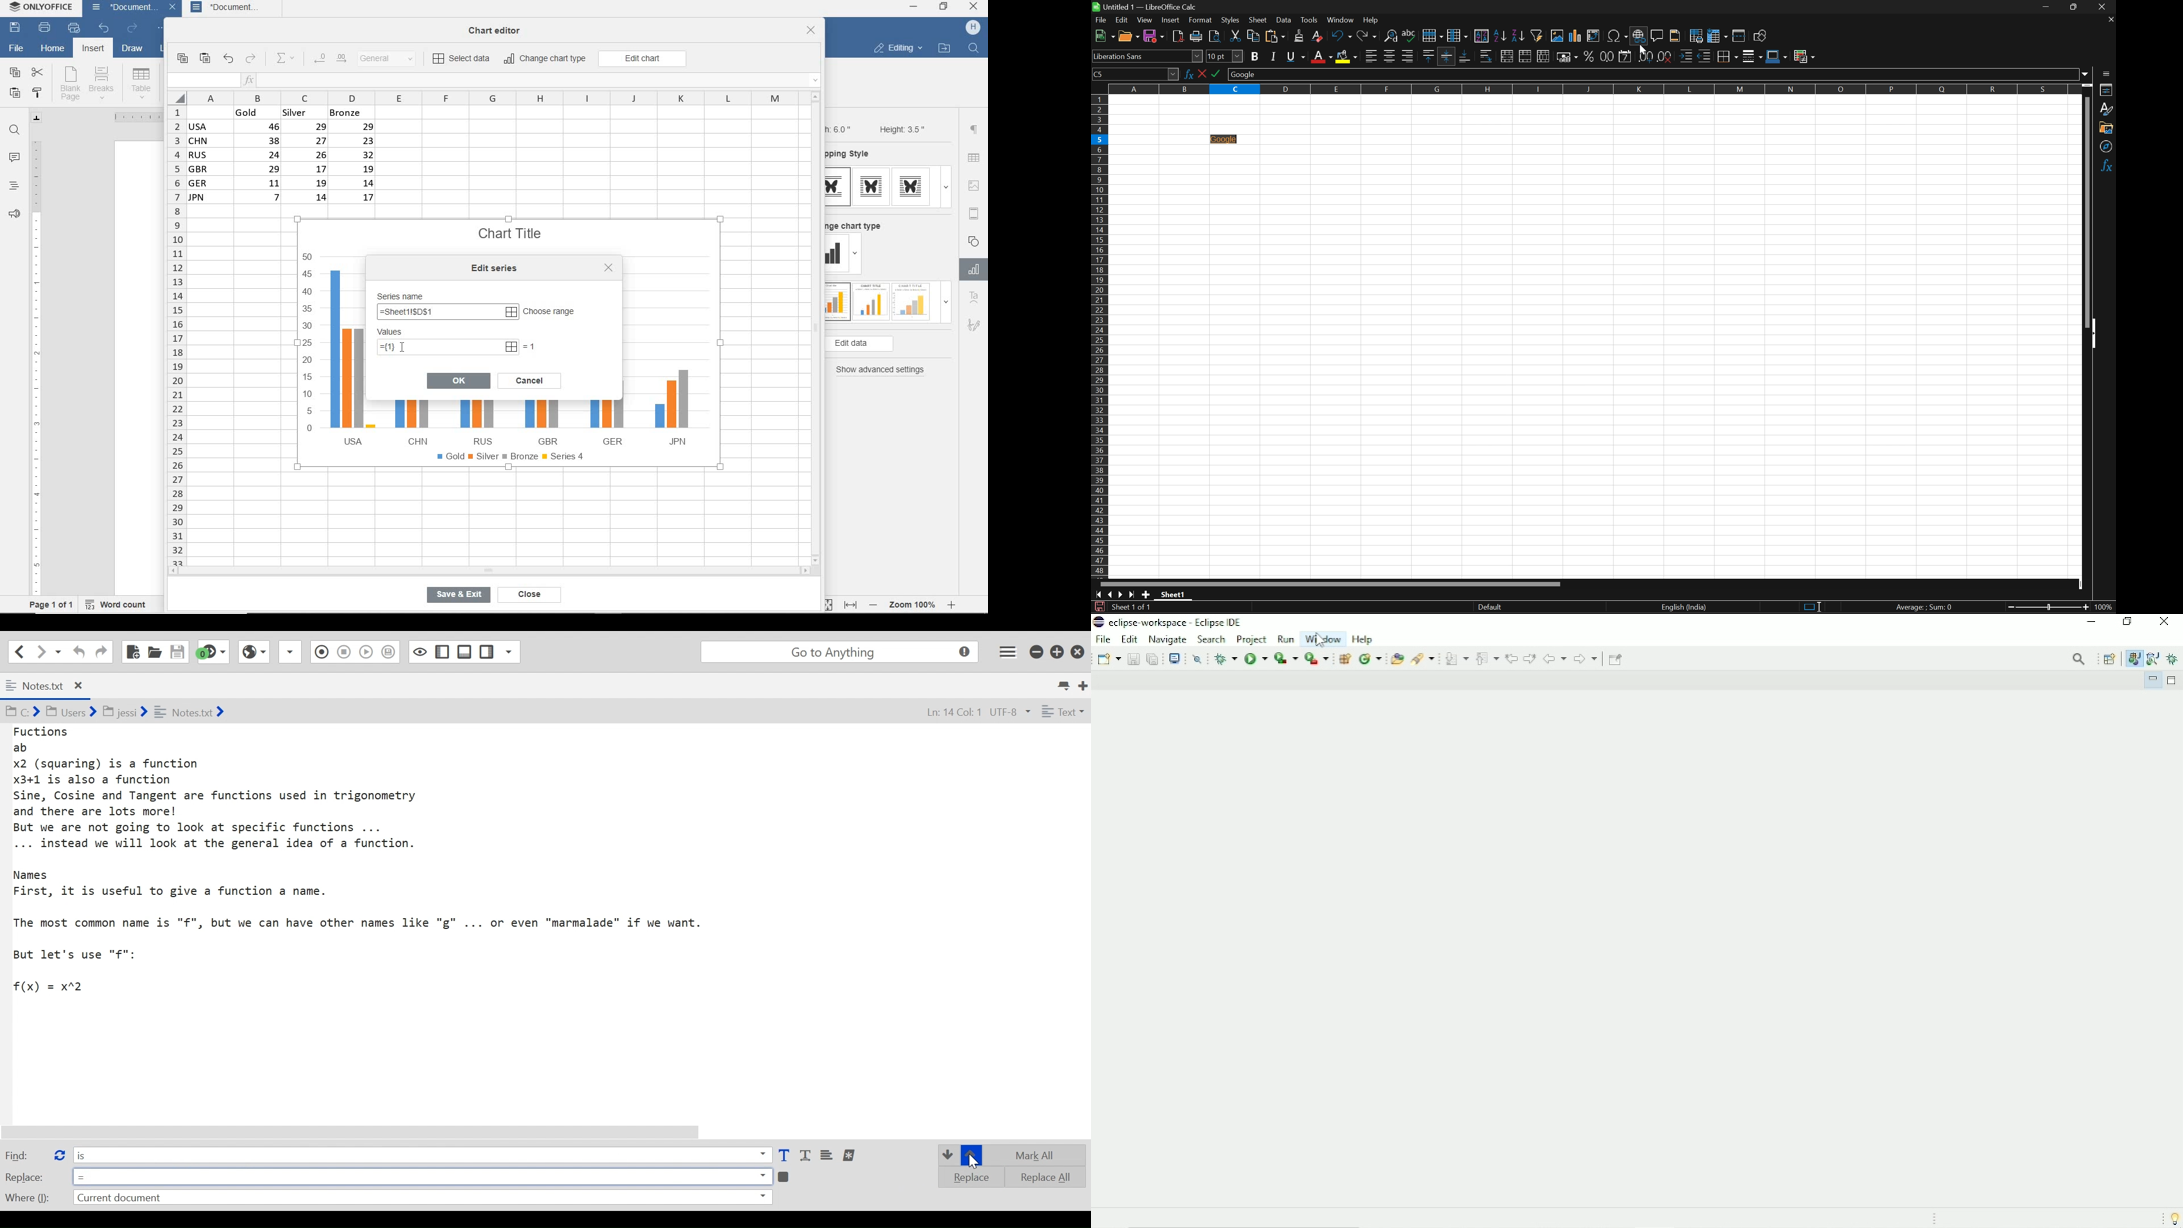  Describe the element at coordinates (1753, 56) in the screenshot. I see `Border style` at that location.